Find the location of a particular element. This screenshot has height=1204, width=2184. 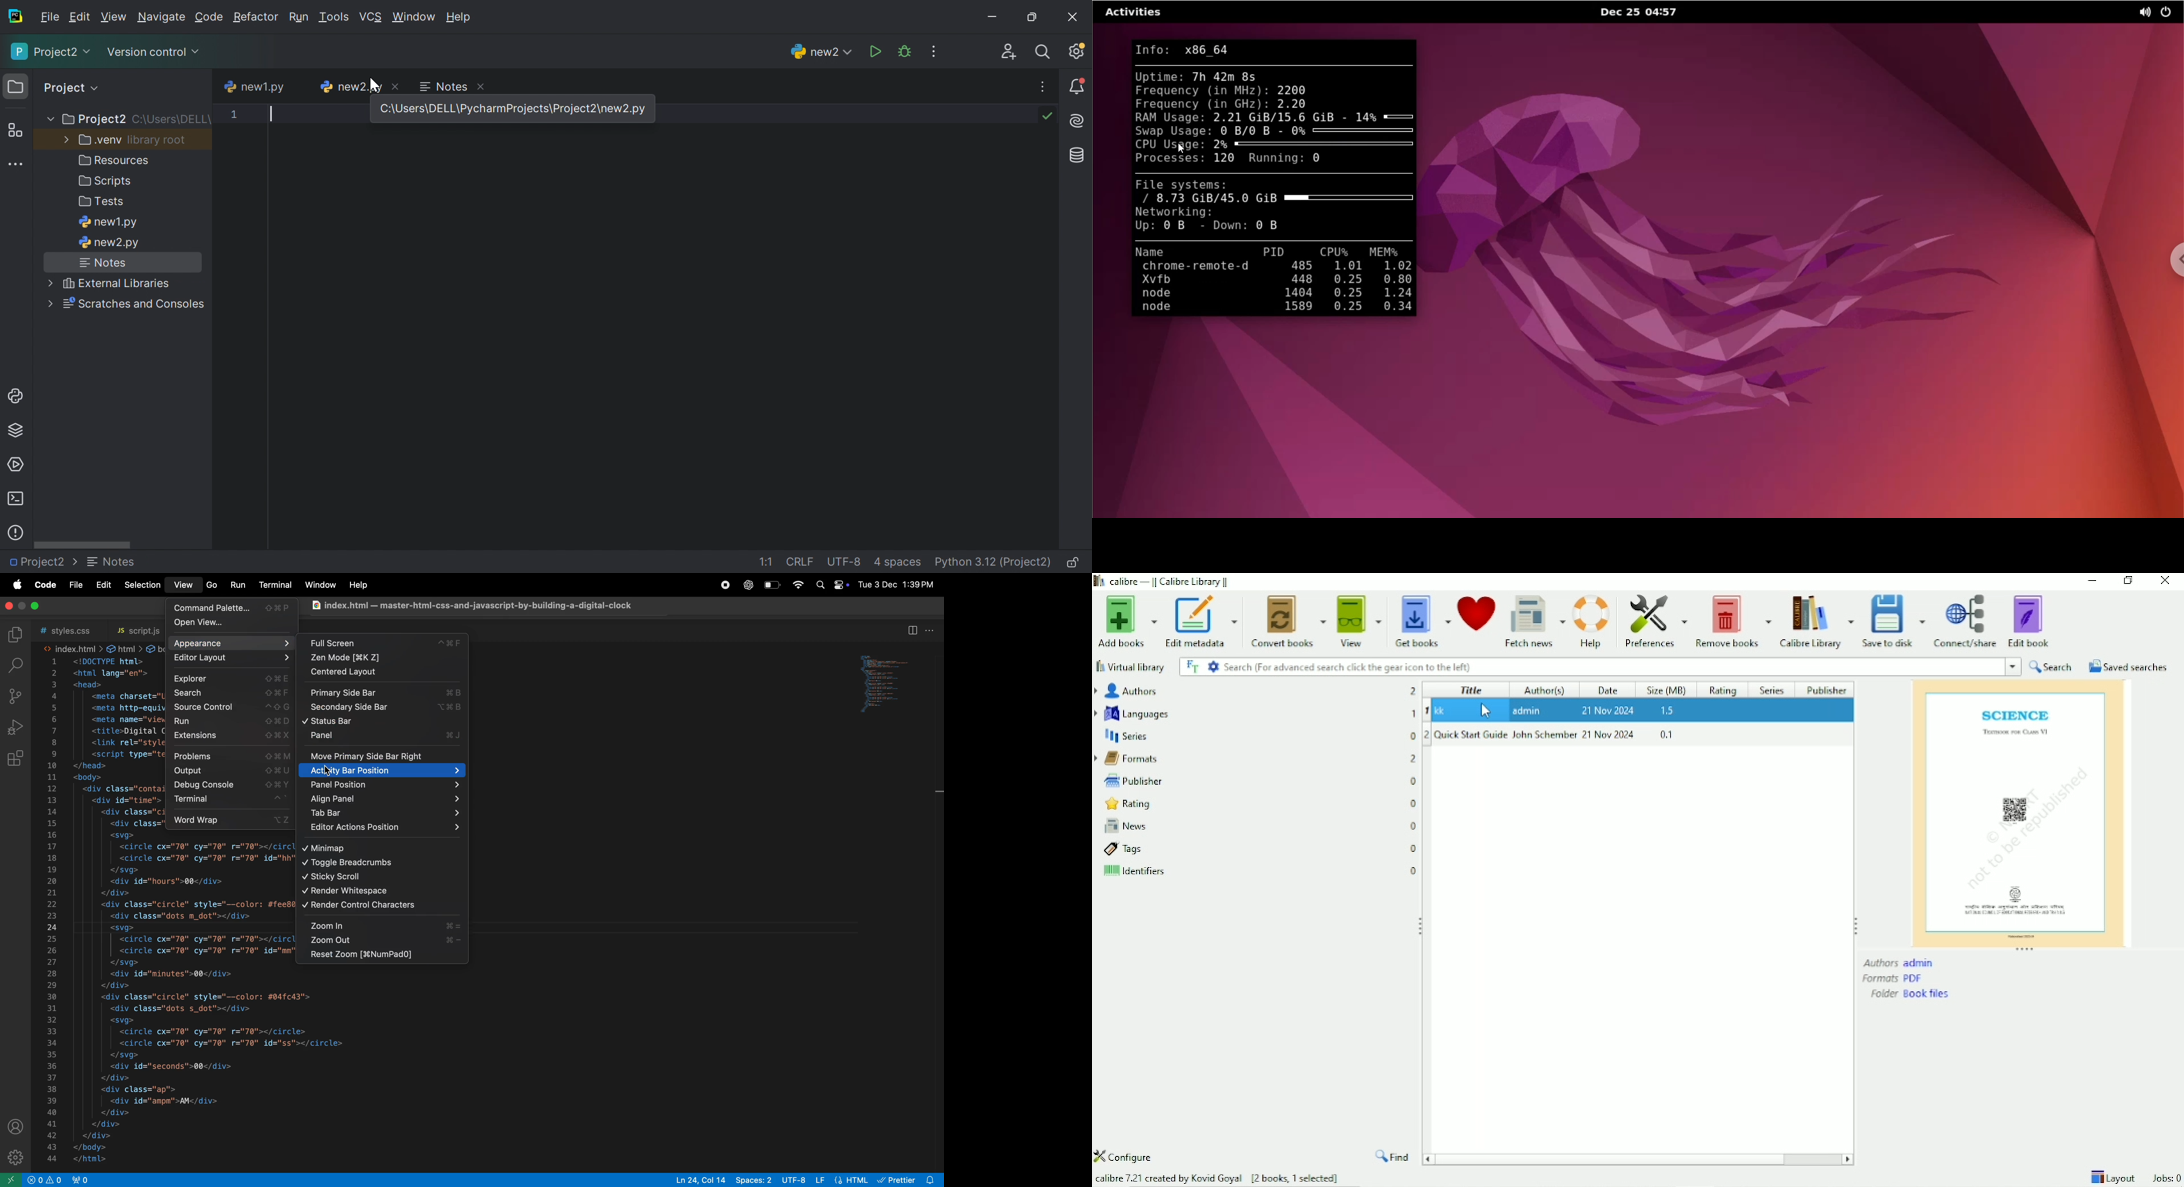

terminal is located at coordinates (229, 801).